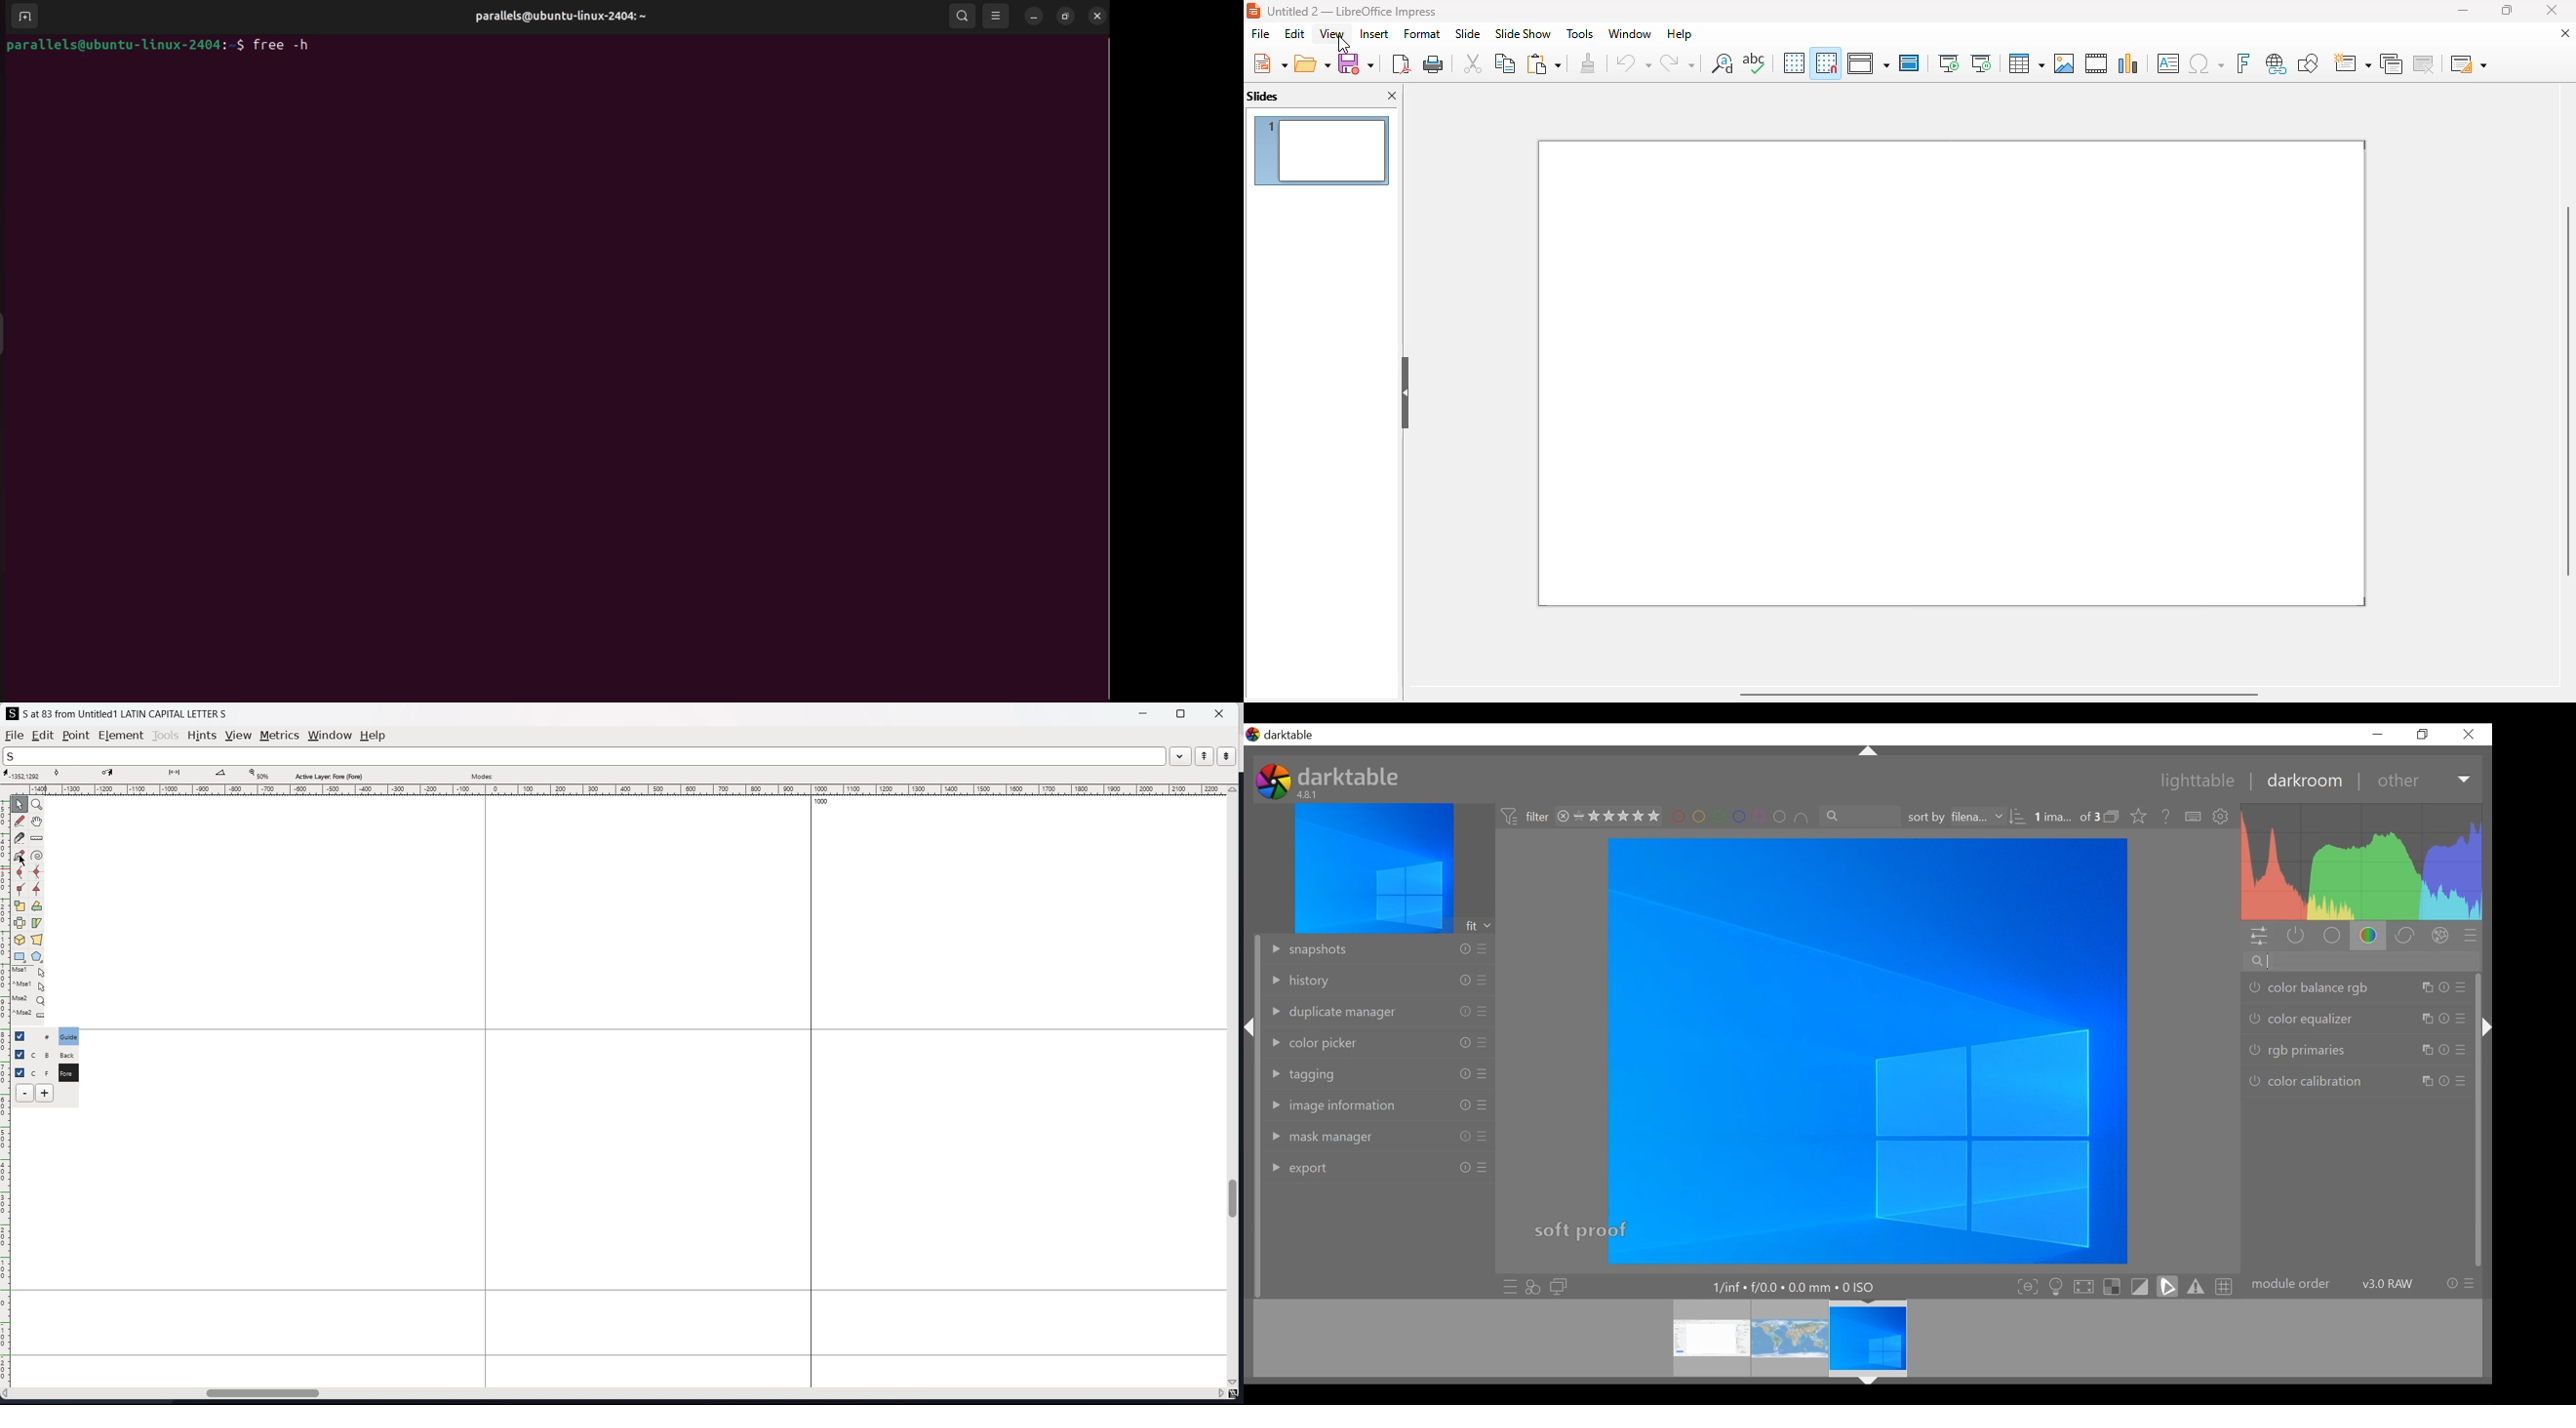 This screenshot has height=1428, width=2576. Describe the element at coordinates (222, 774) in the screenshot. I see `angle between points` at that location.